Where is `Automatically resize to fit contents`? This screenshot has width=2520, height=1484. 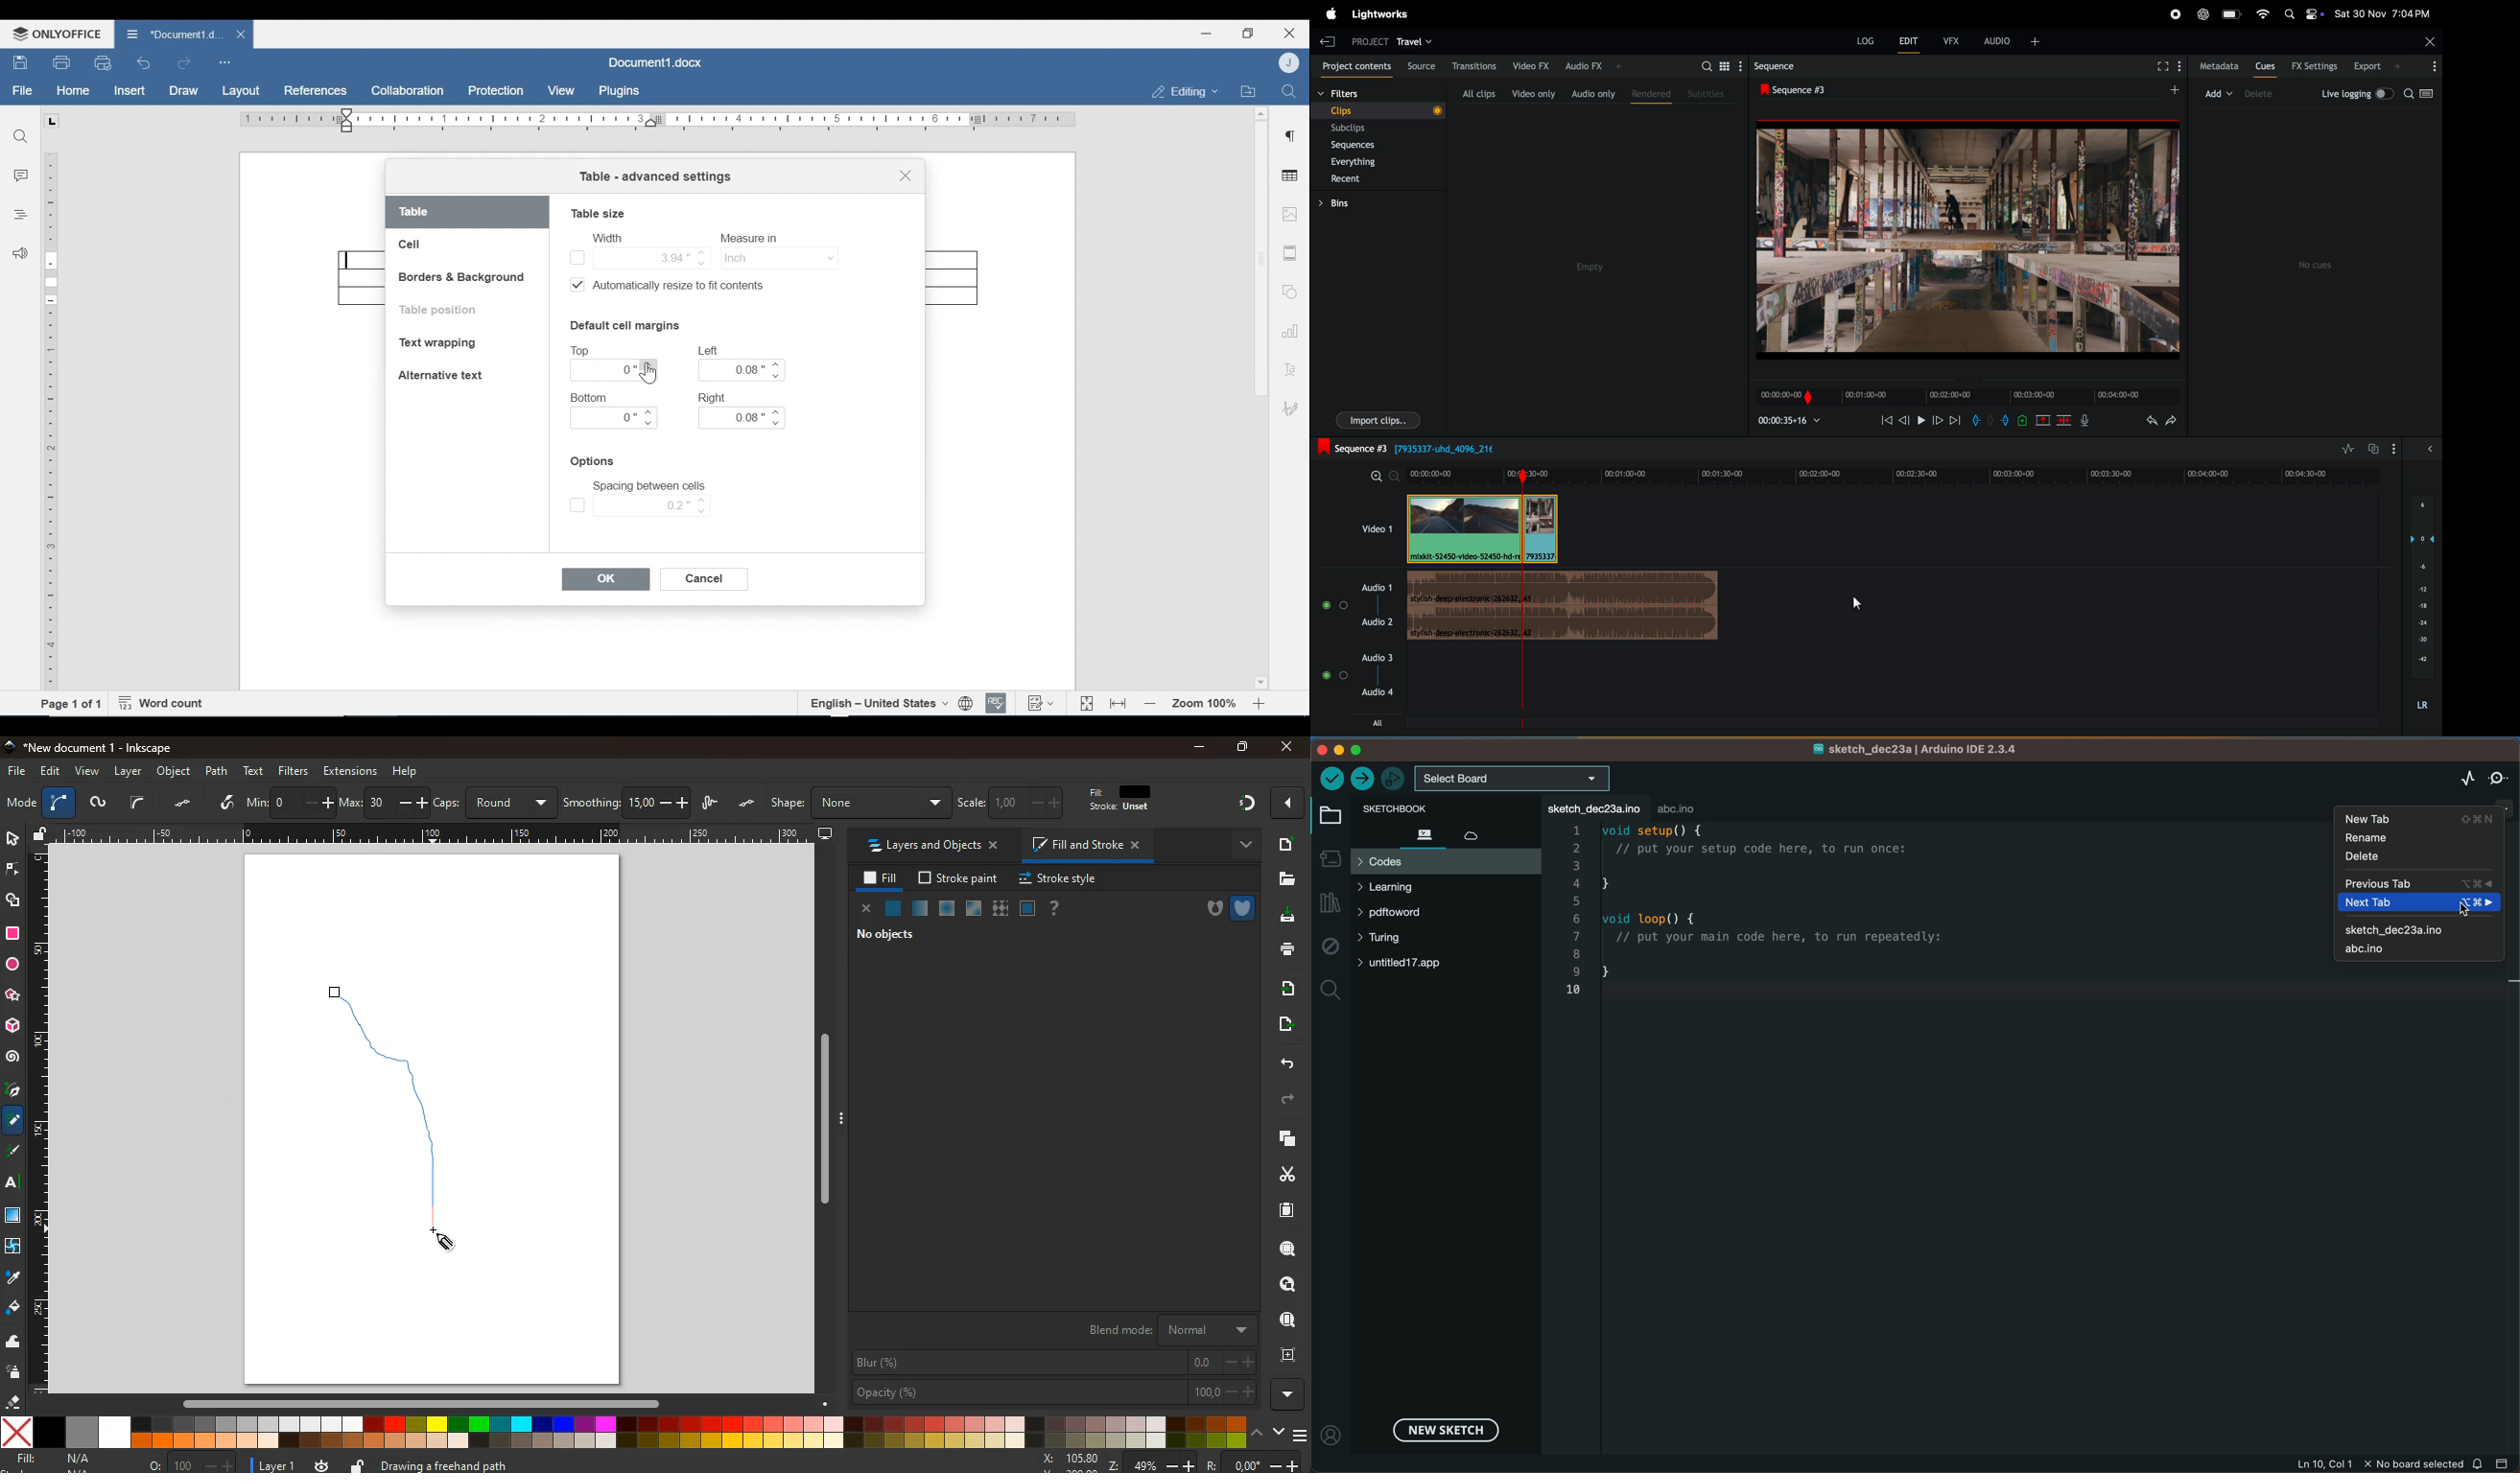 Automatically resize to fit contents is located at coordinates (675, 287).